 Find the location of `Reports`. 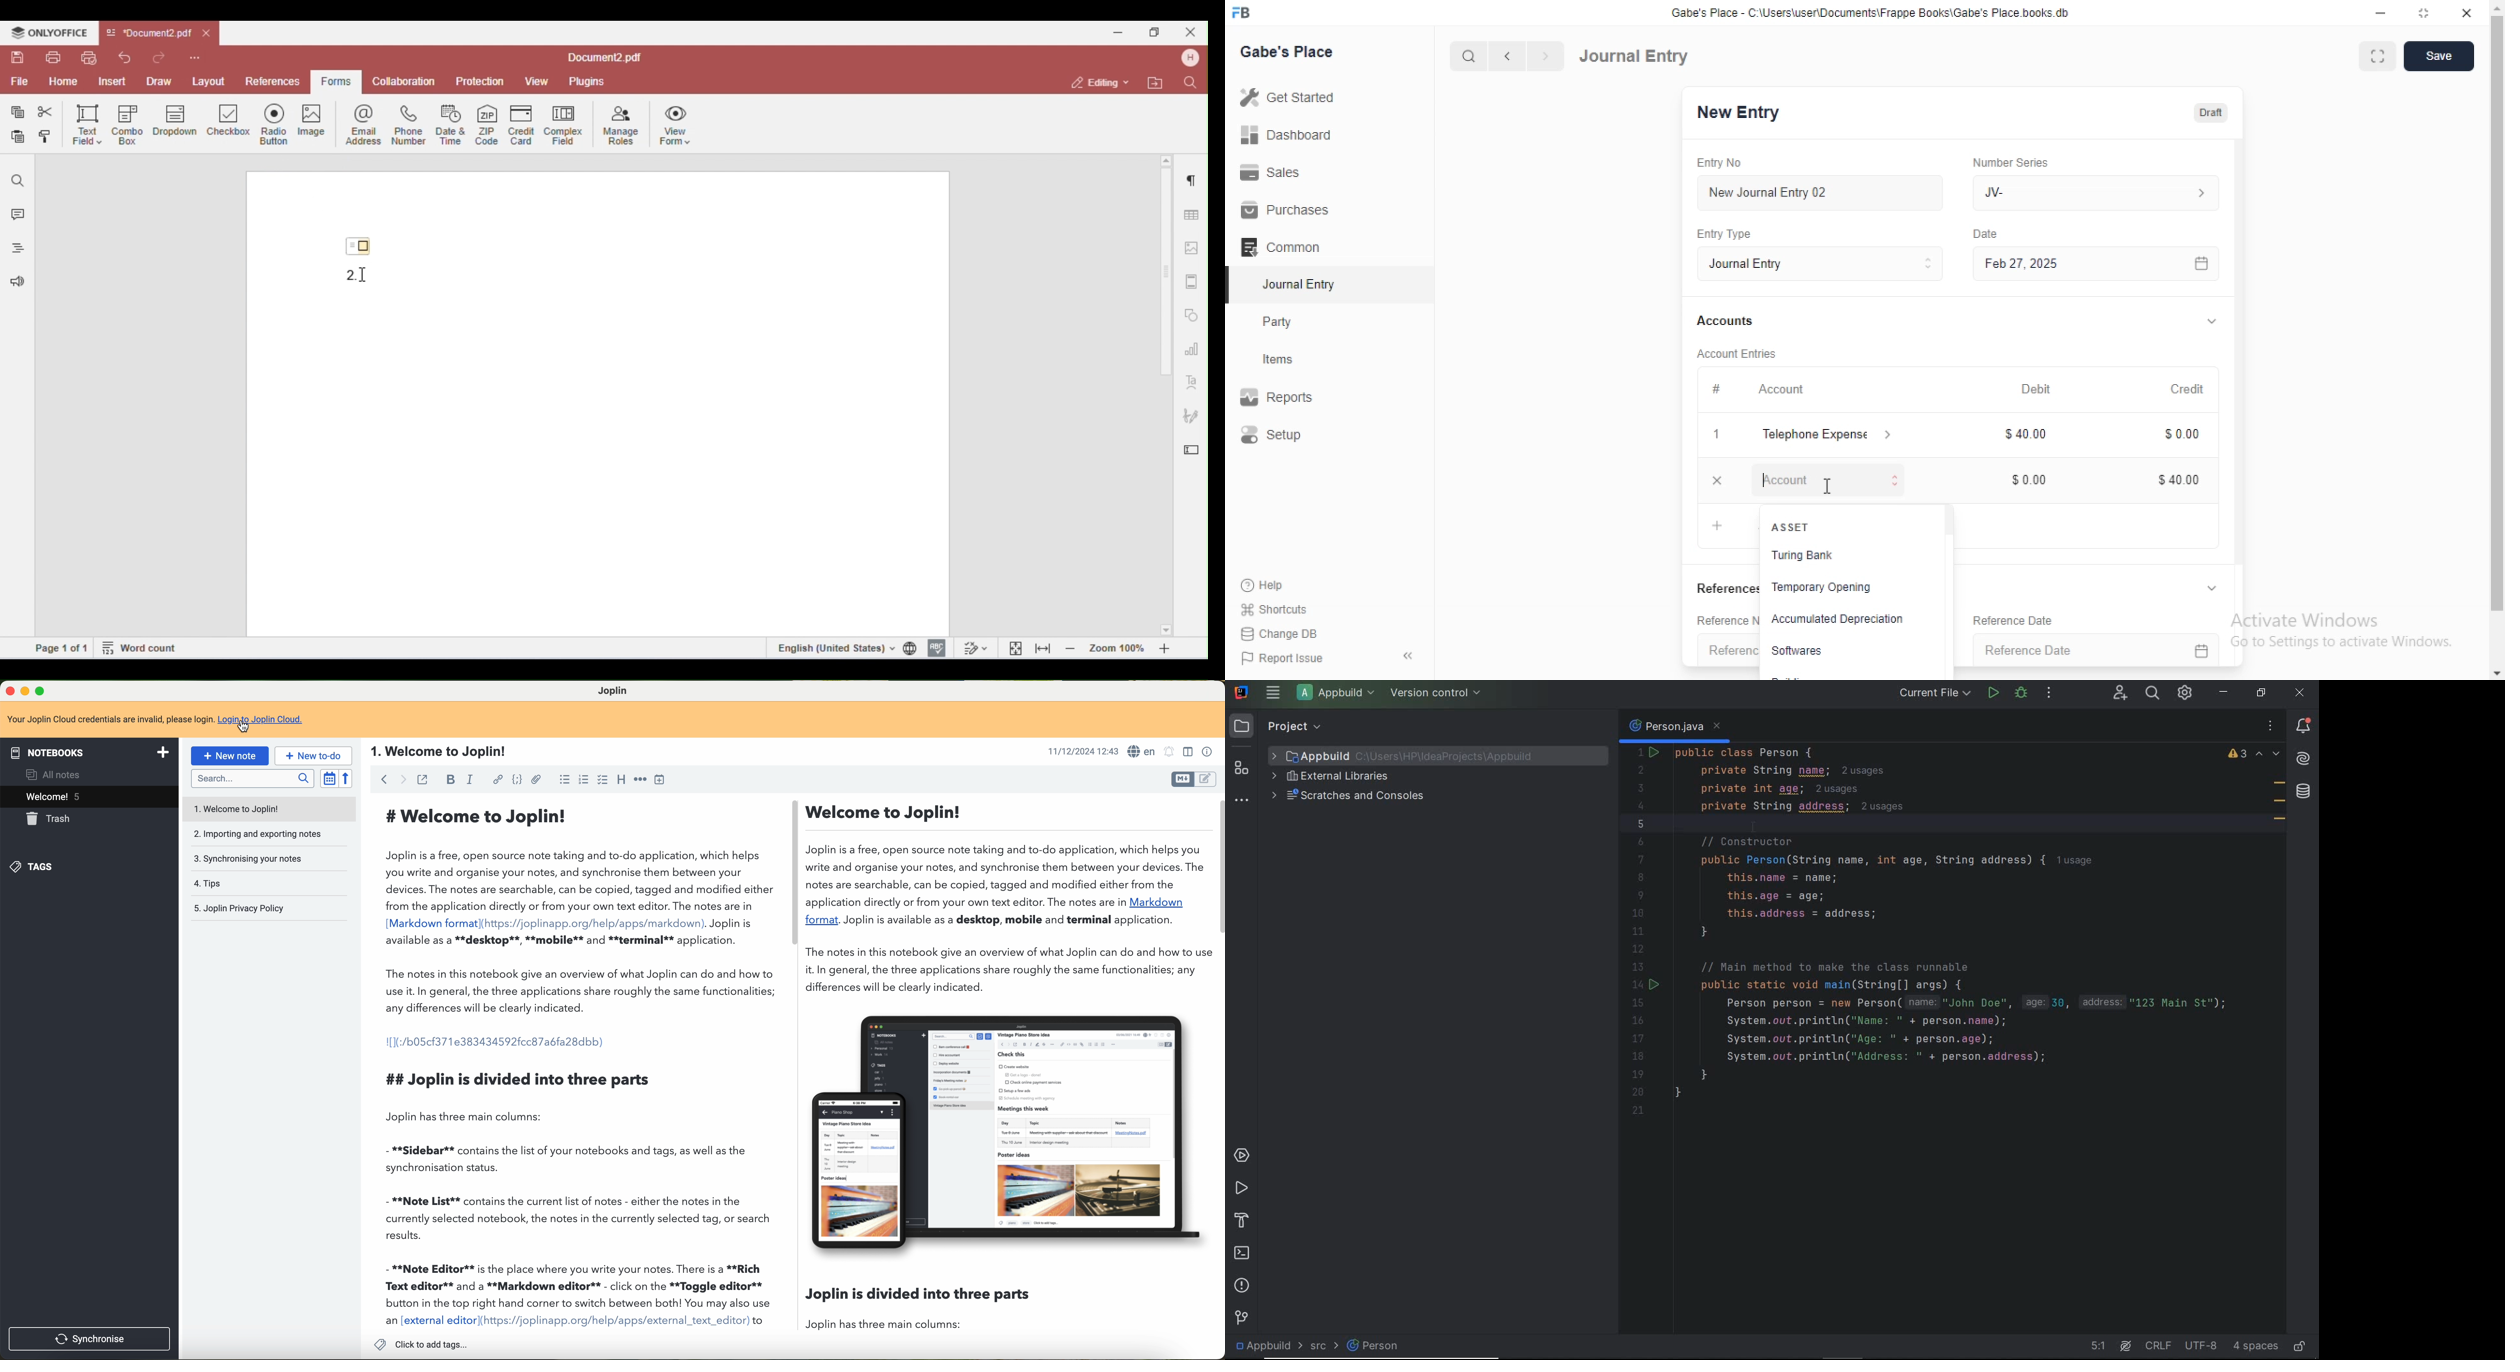

Reports is located at coordinates (1278, 394).